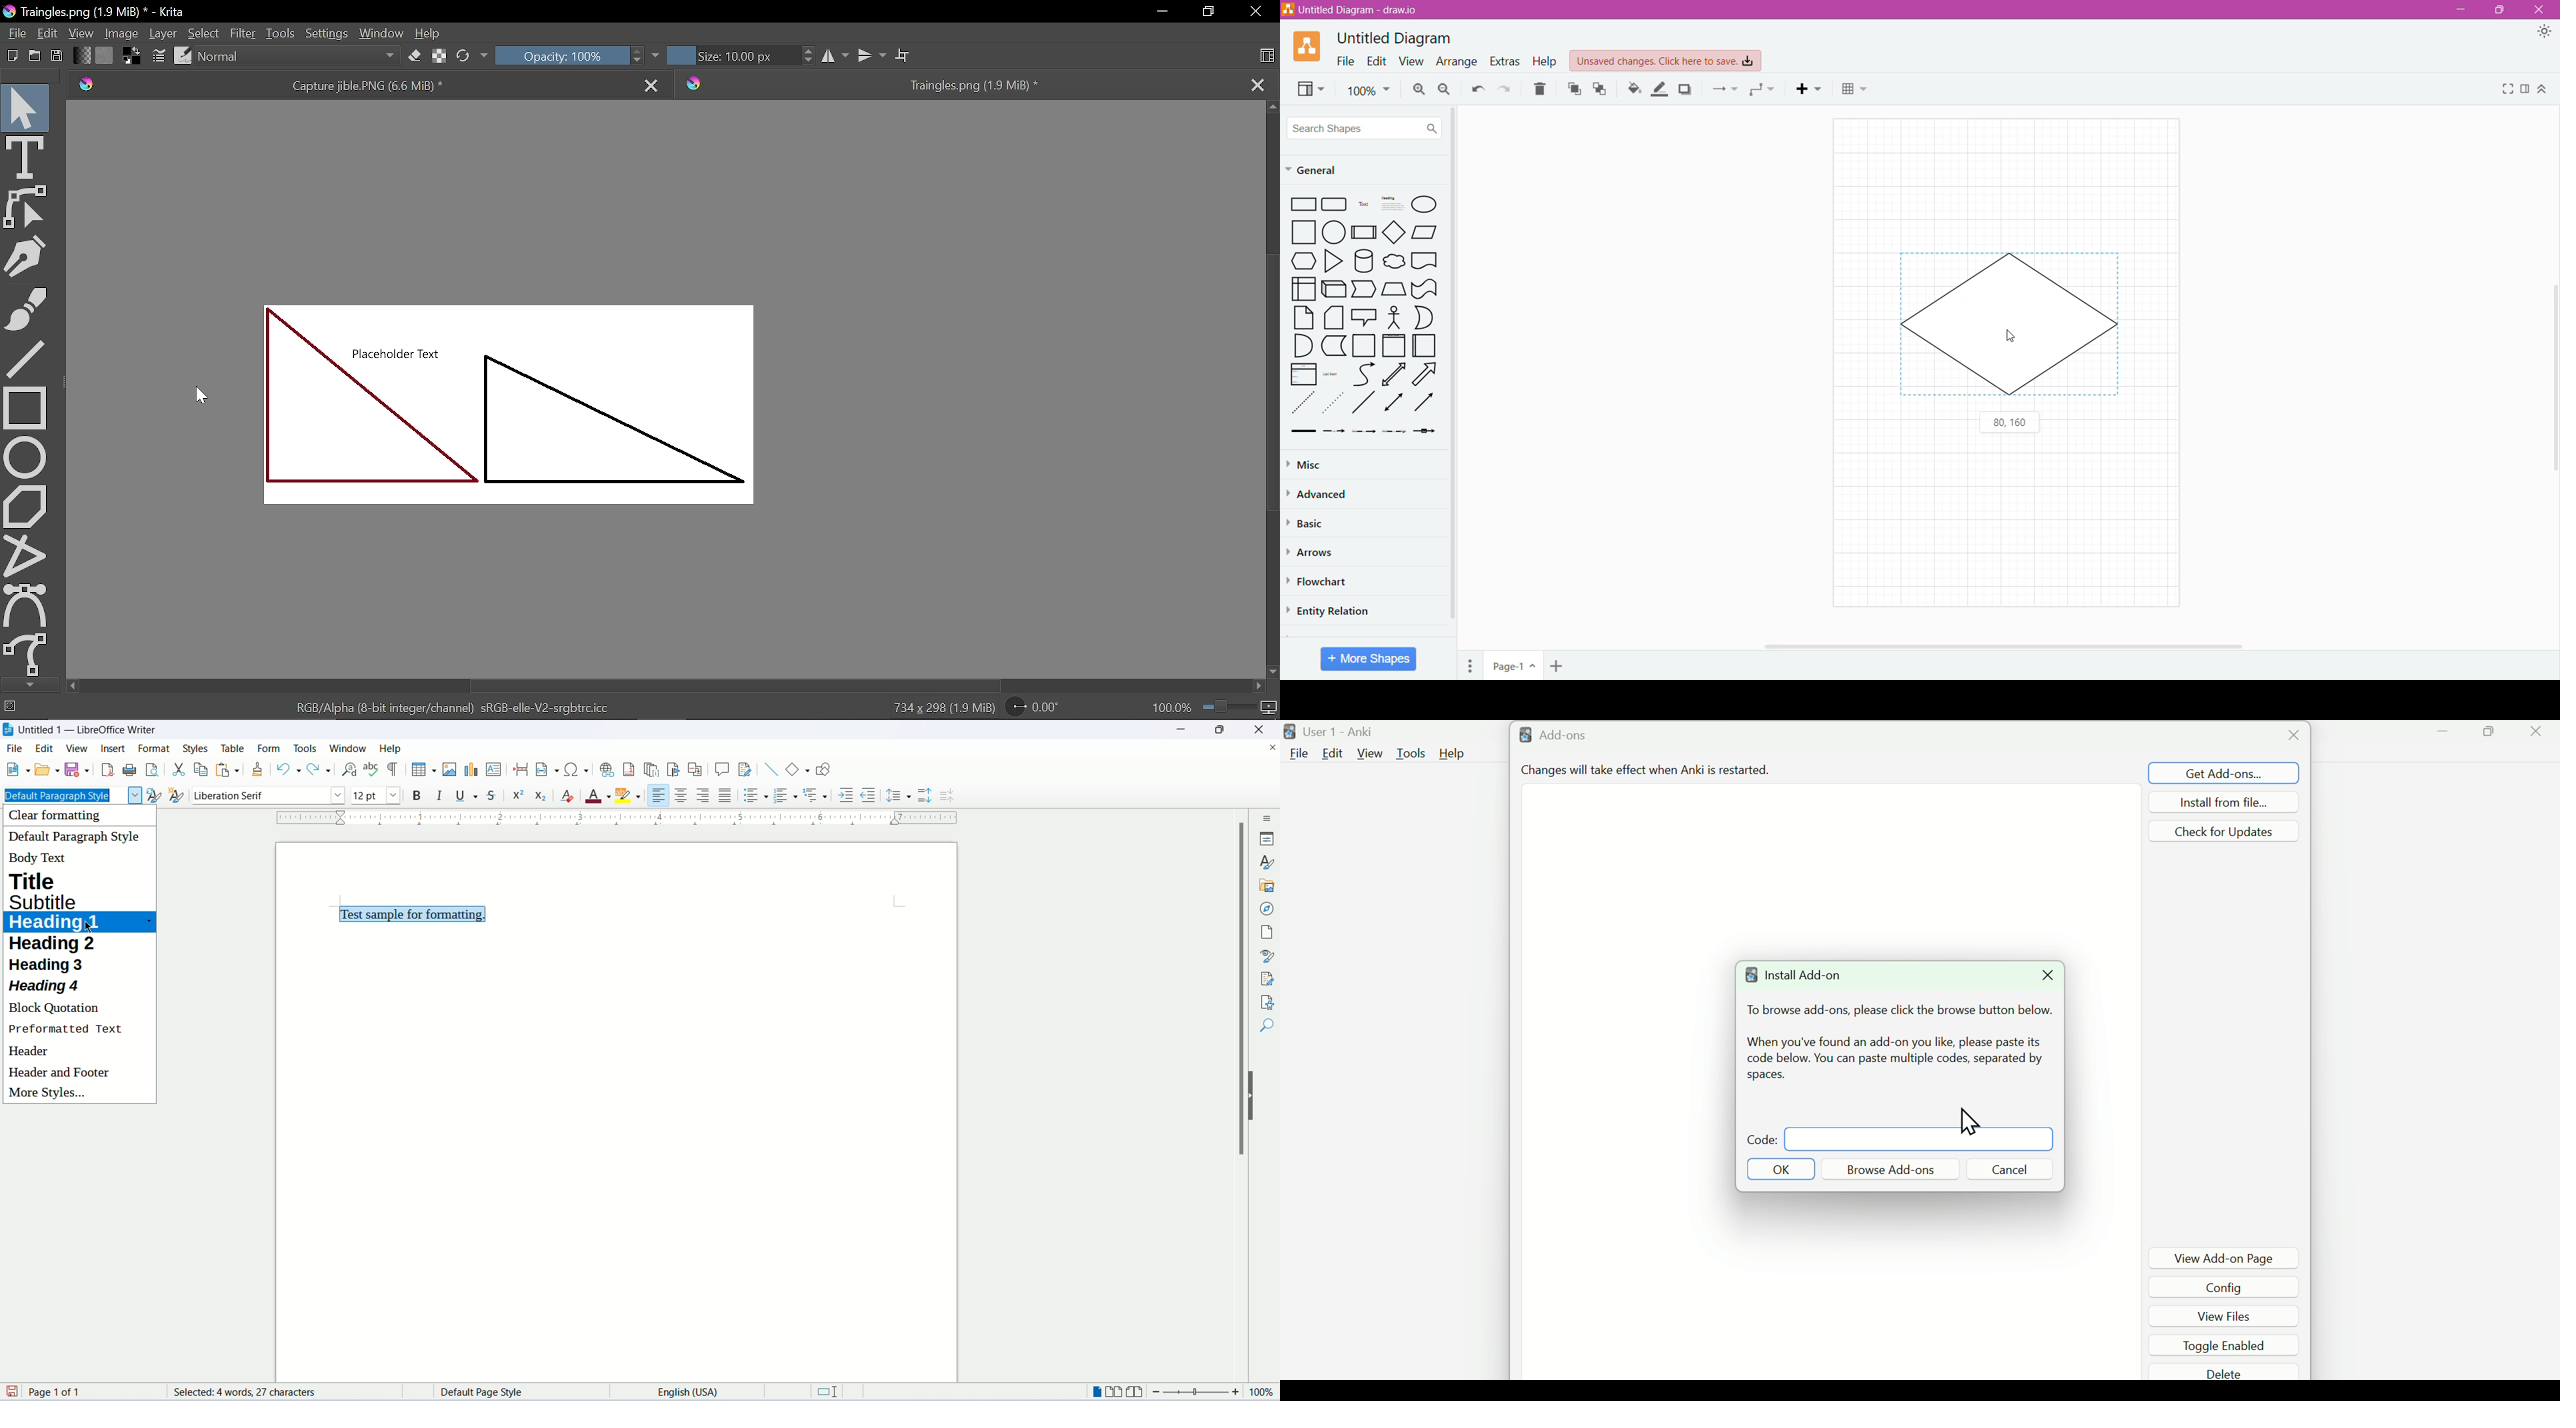 This screenshot has width=2576, height=1428. I want to click on save, so click(78, 770).